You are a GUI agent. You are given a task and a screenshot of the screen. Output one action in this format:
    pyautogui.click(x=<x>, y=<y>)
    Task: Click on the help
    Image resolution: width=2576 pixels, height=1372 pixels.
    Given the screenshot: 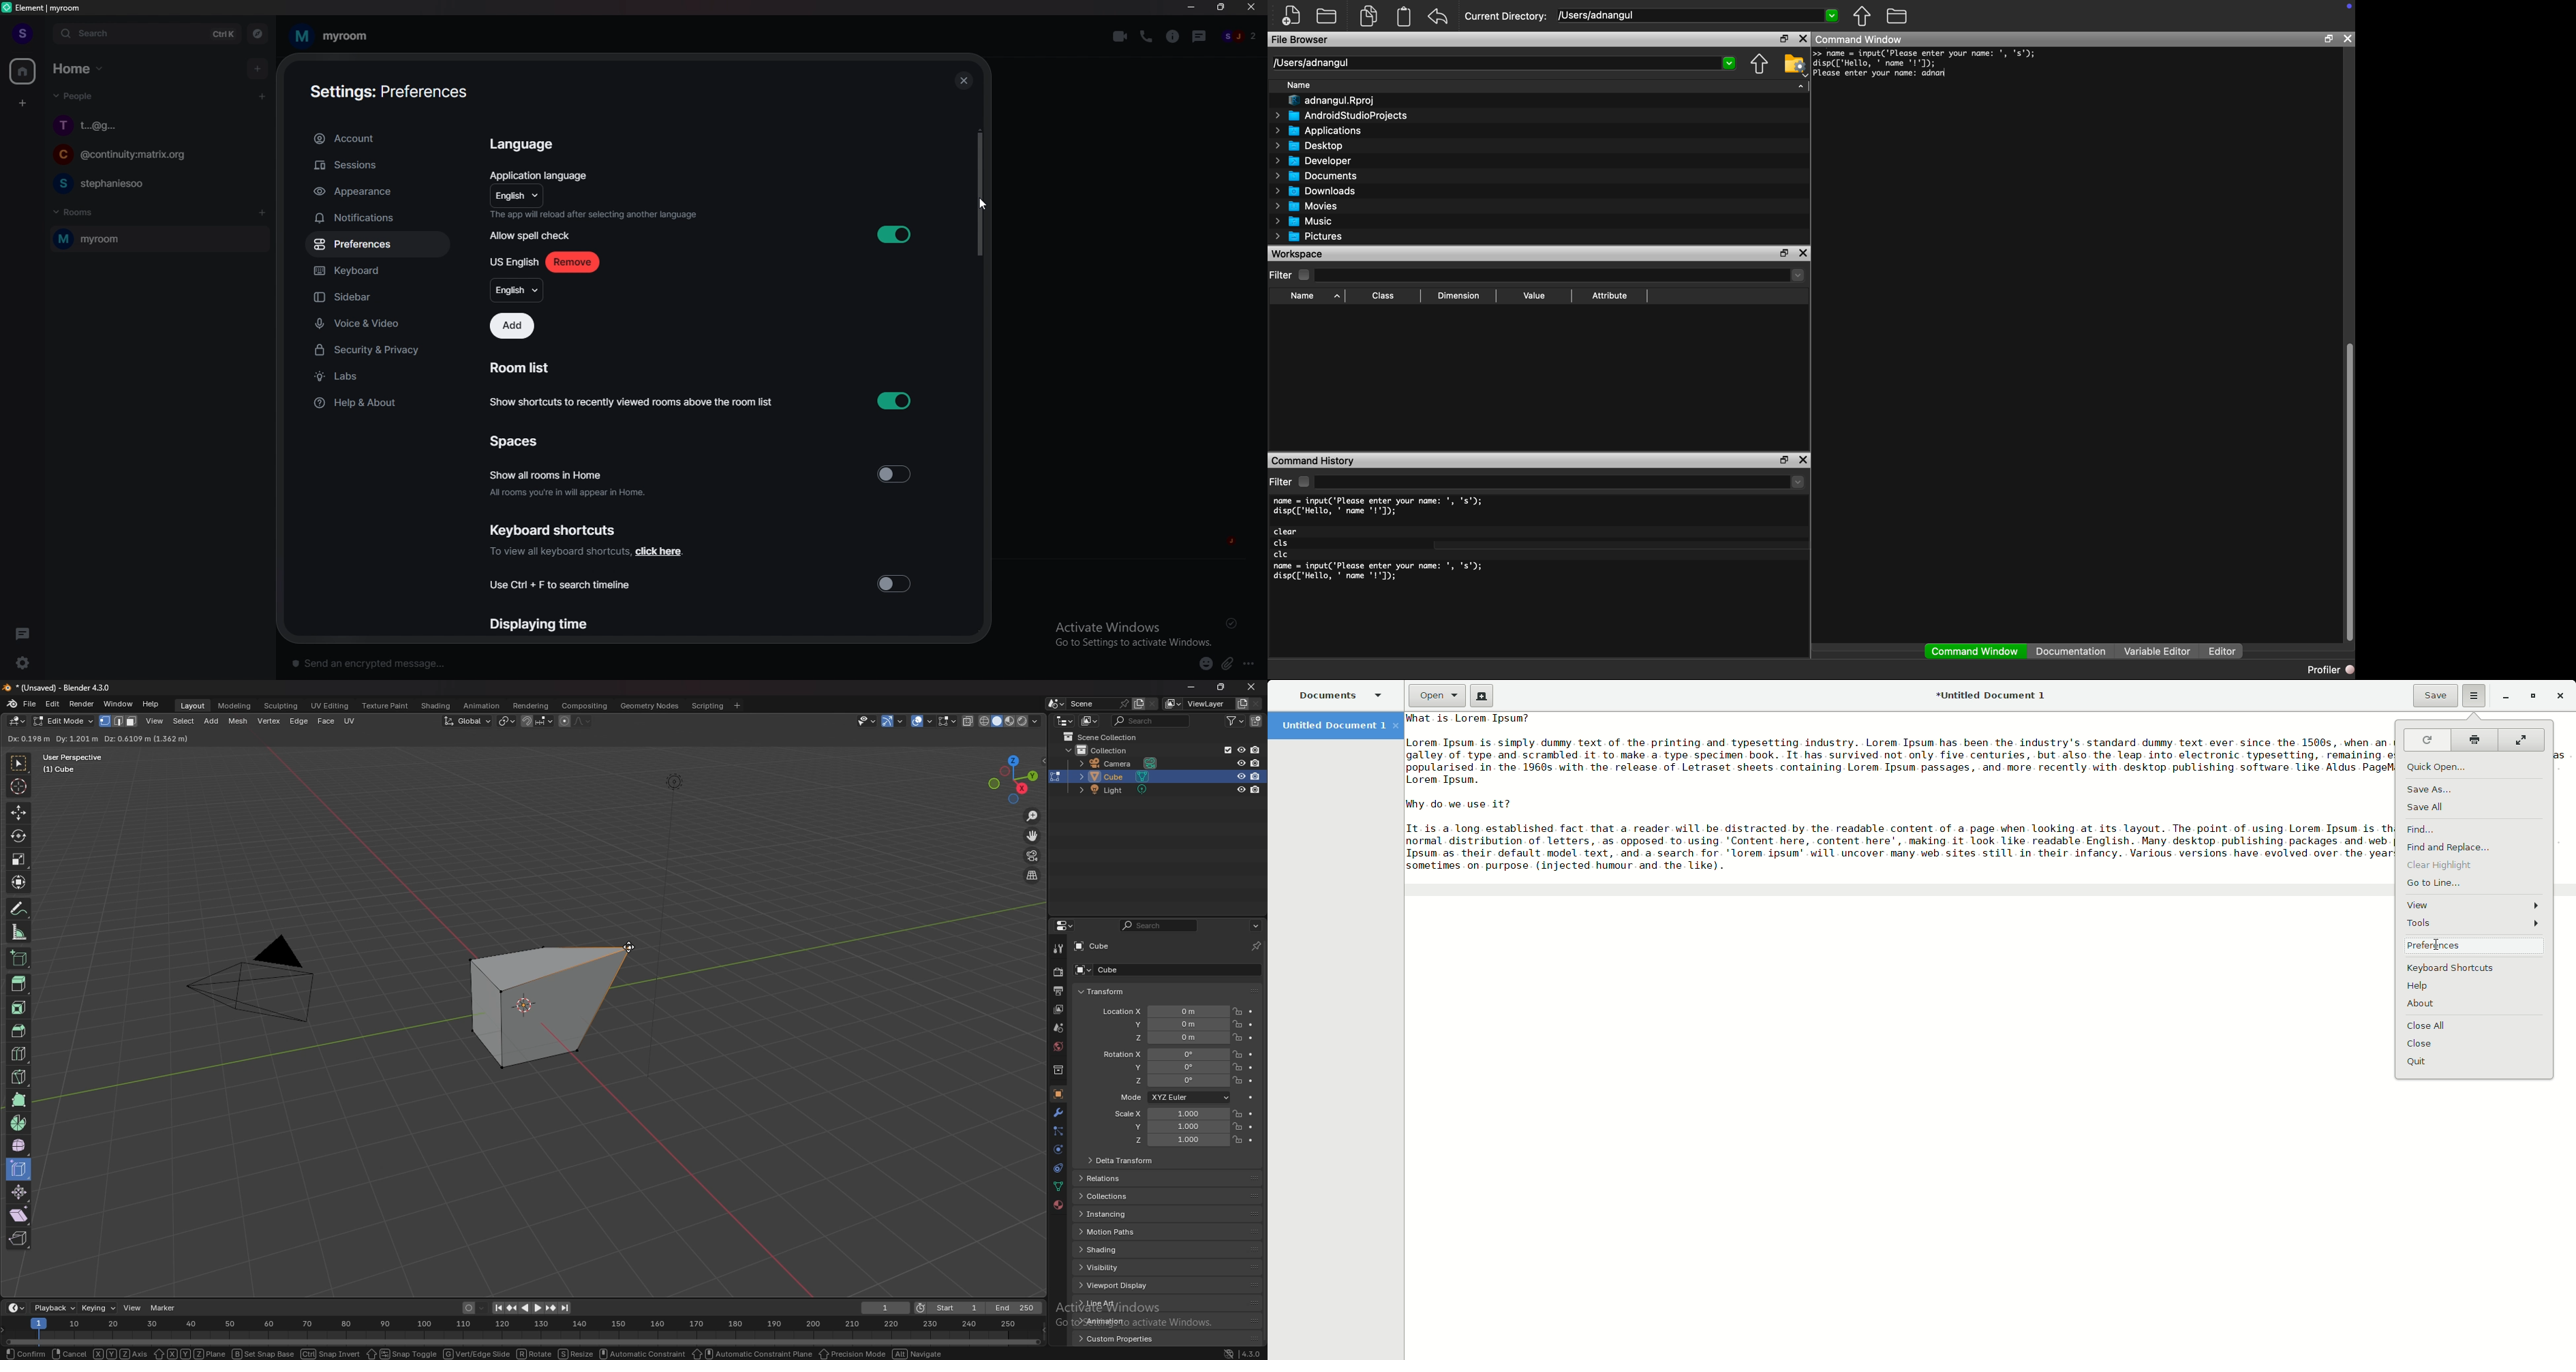 What is the action you would take?
    pyautogui.click(x=151, y=705)
    